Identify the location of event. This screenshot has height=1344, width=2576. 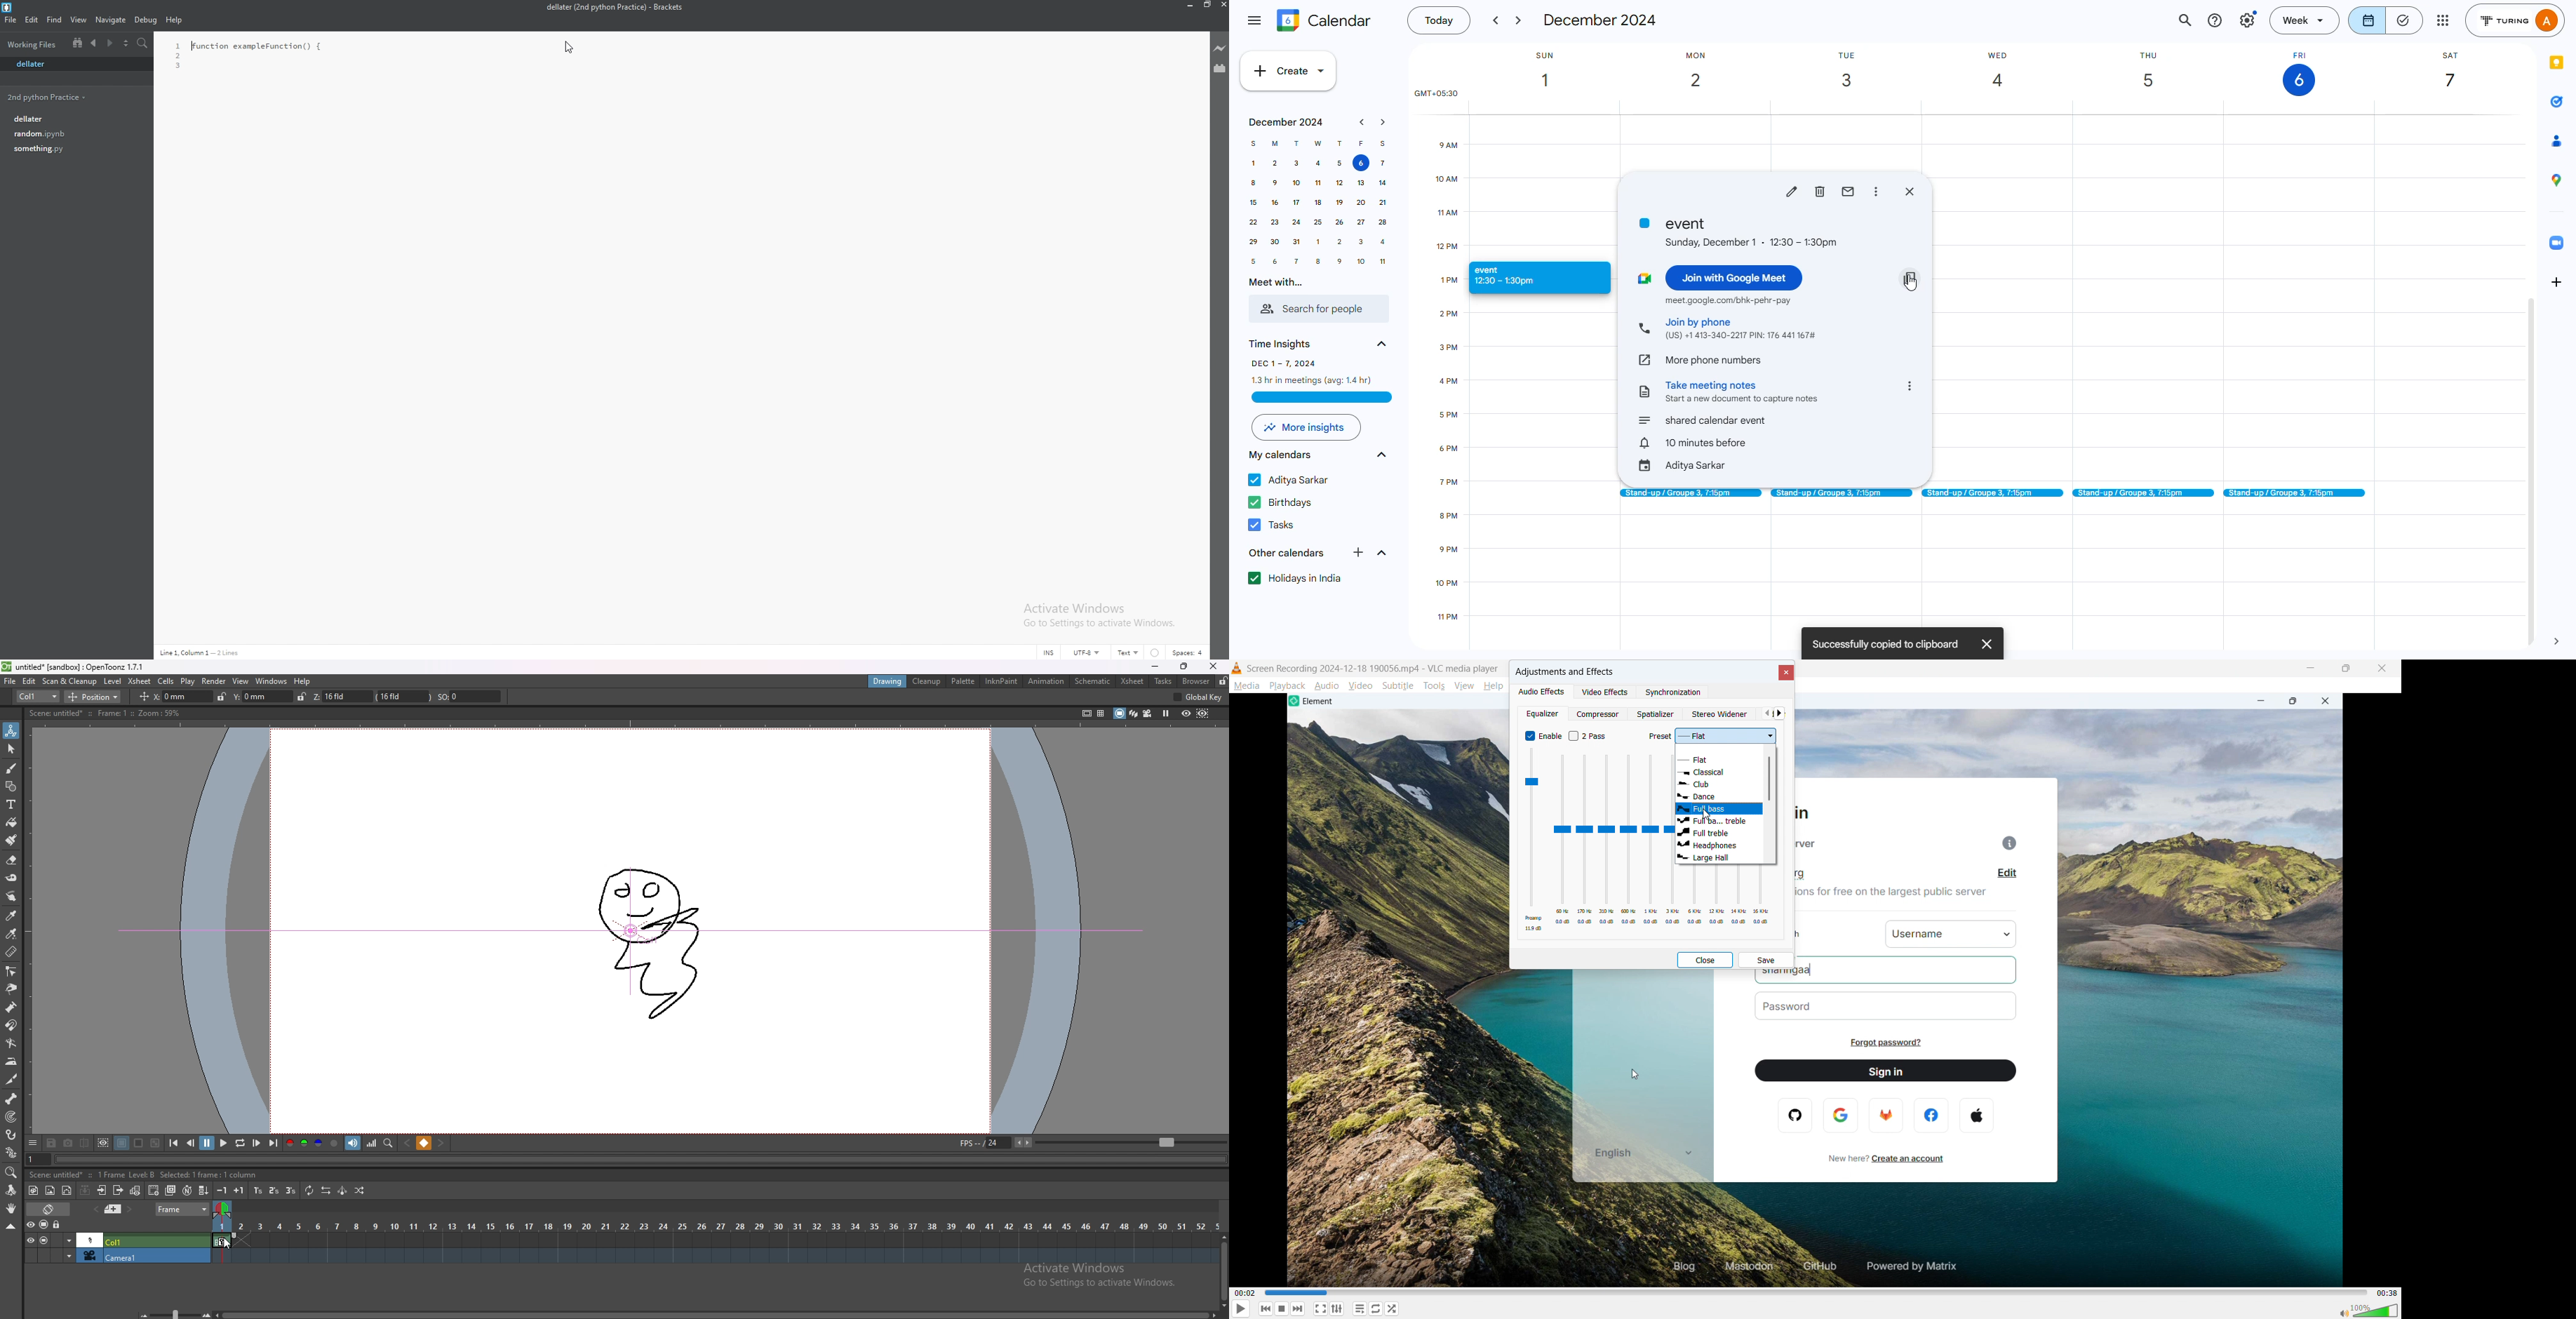
(1525, 277).